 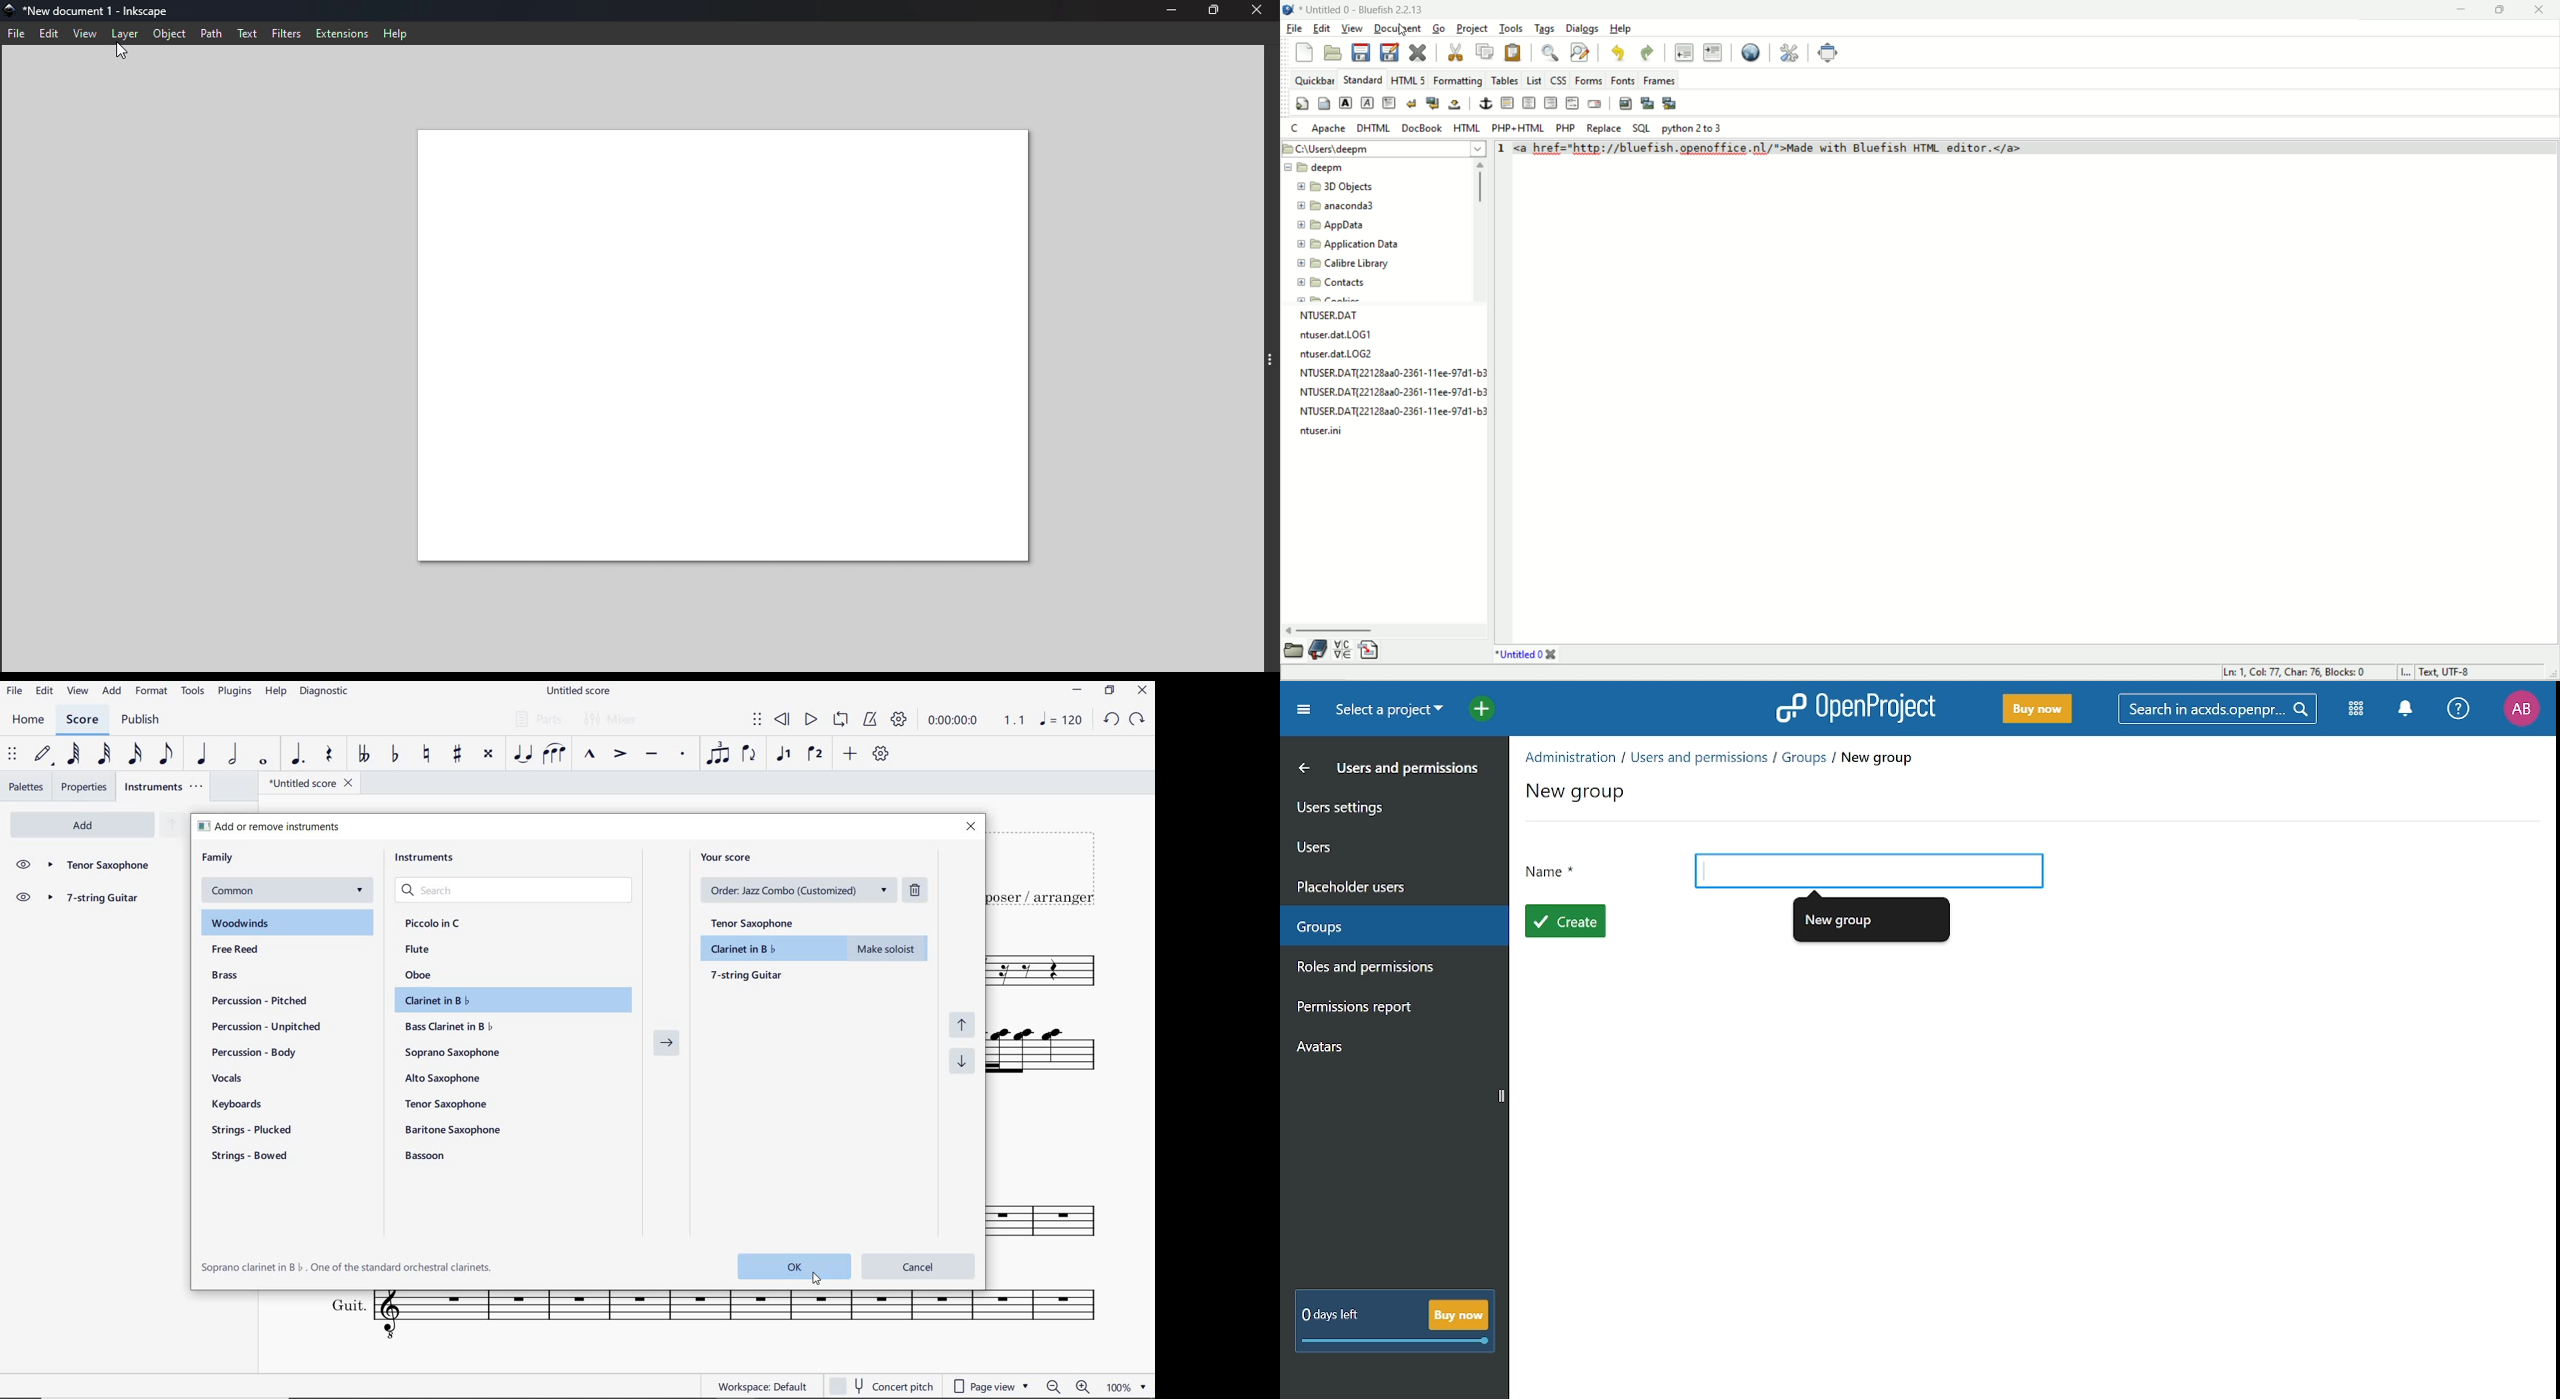 What do you see at coordinates (667, 1047) in the screenshot?
I see `add selected instrument to score` at bounding box center [667, 1047].